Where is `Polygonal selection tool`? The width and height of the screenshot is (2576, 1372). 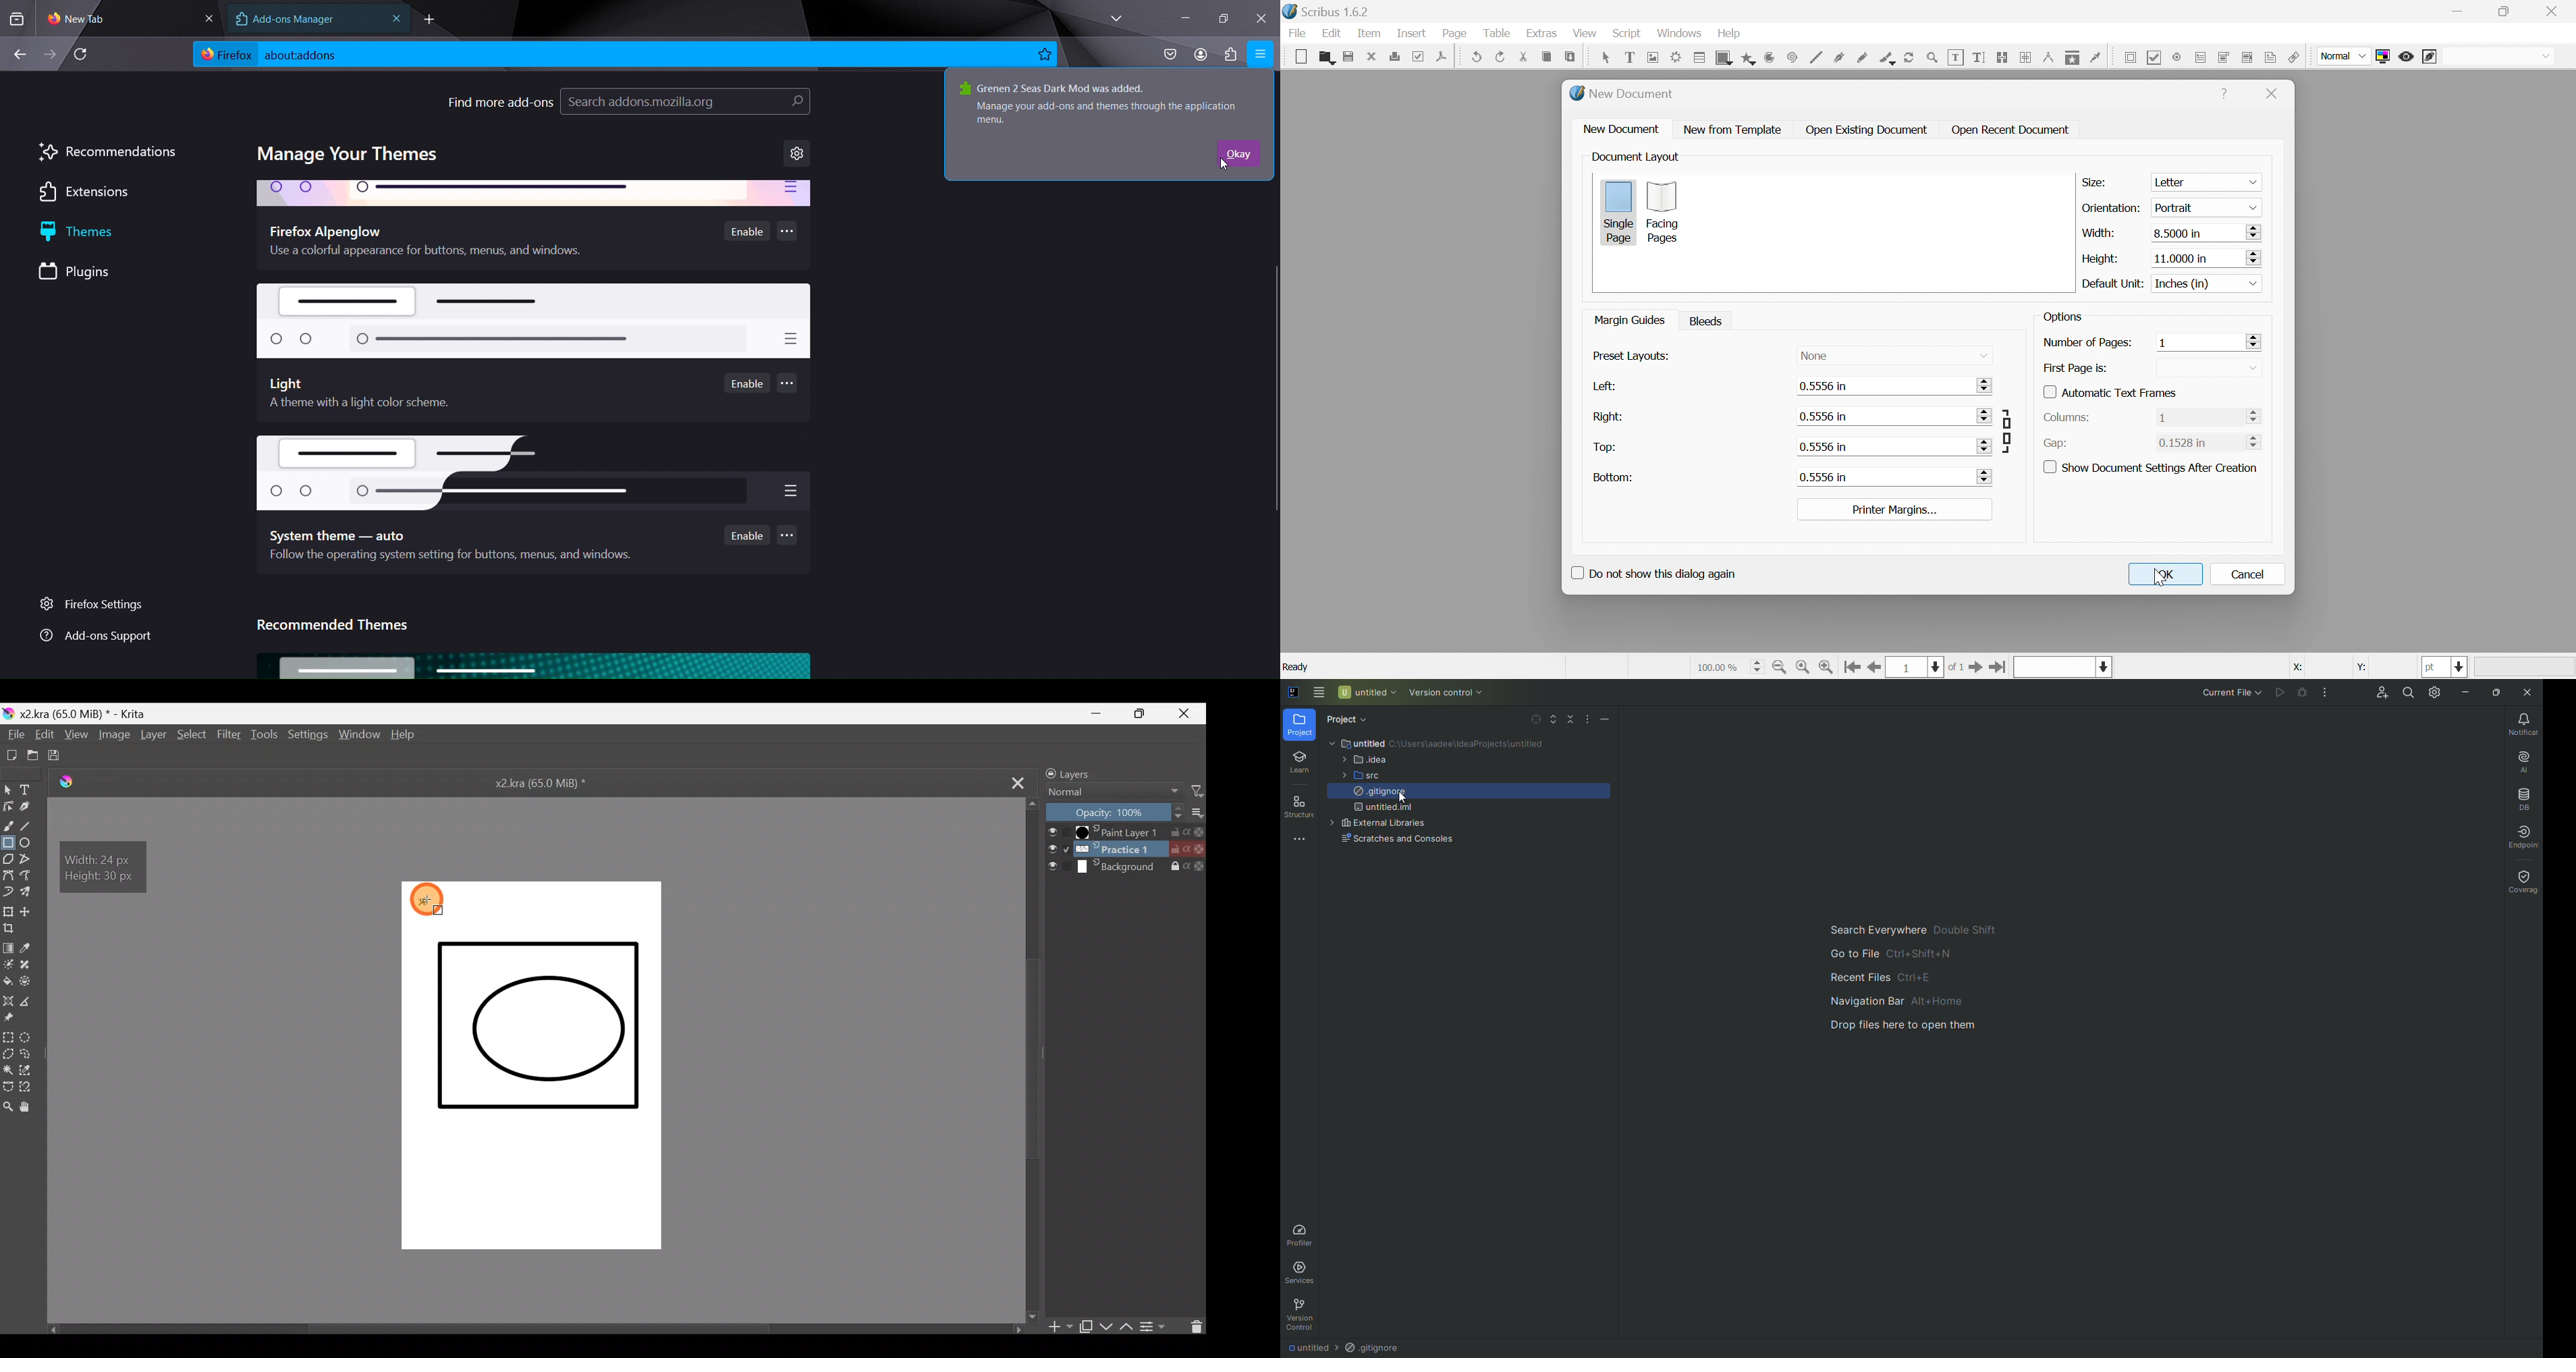
Polygonal selection tool is located at coordinates (8, 1056).